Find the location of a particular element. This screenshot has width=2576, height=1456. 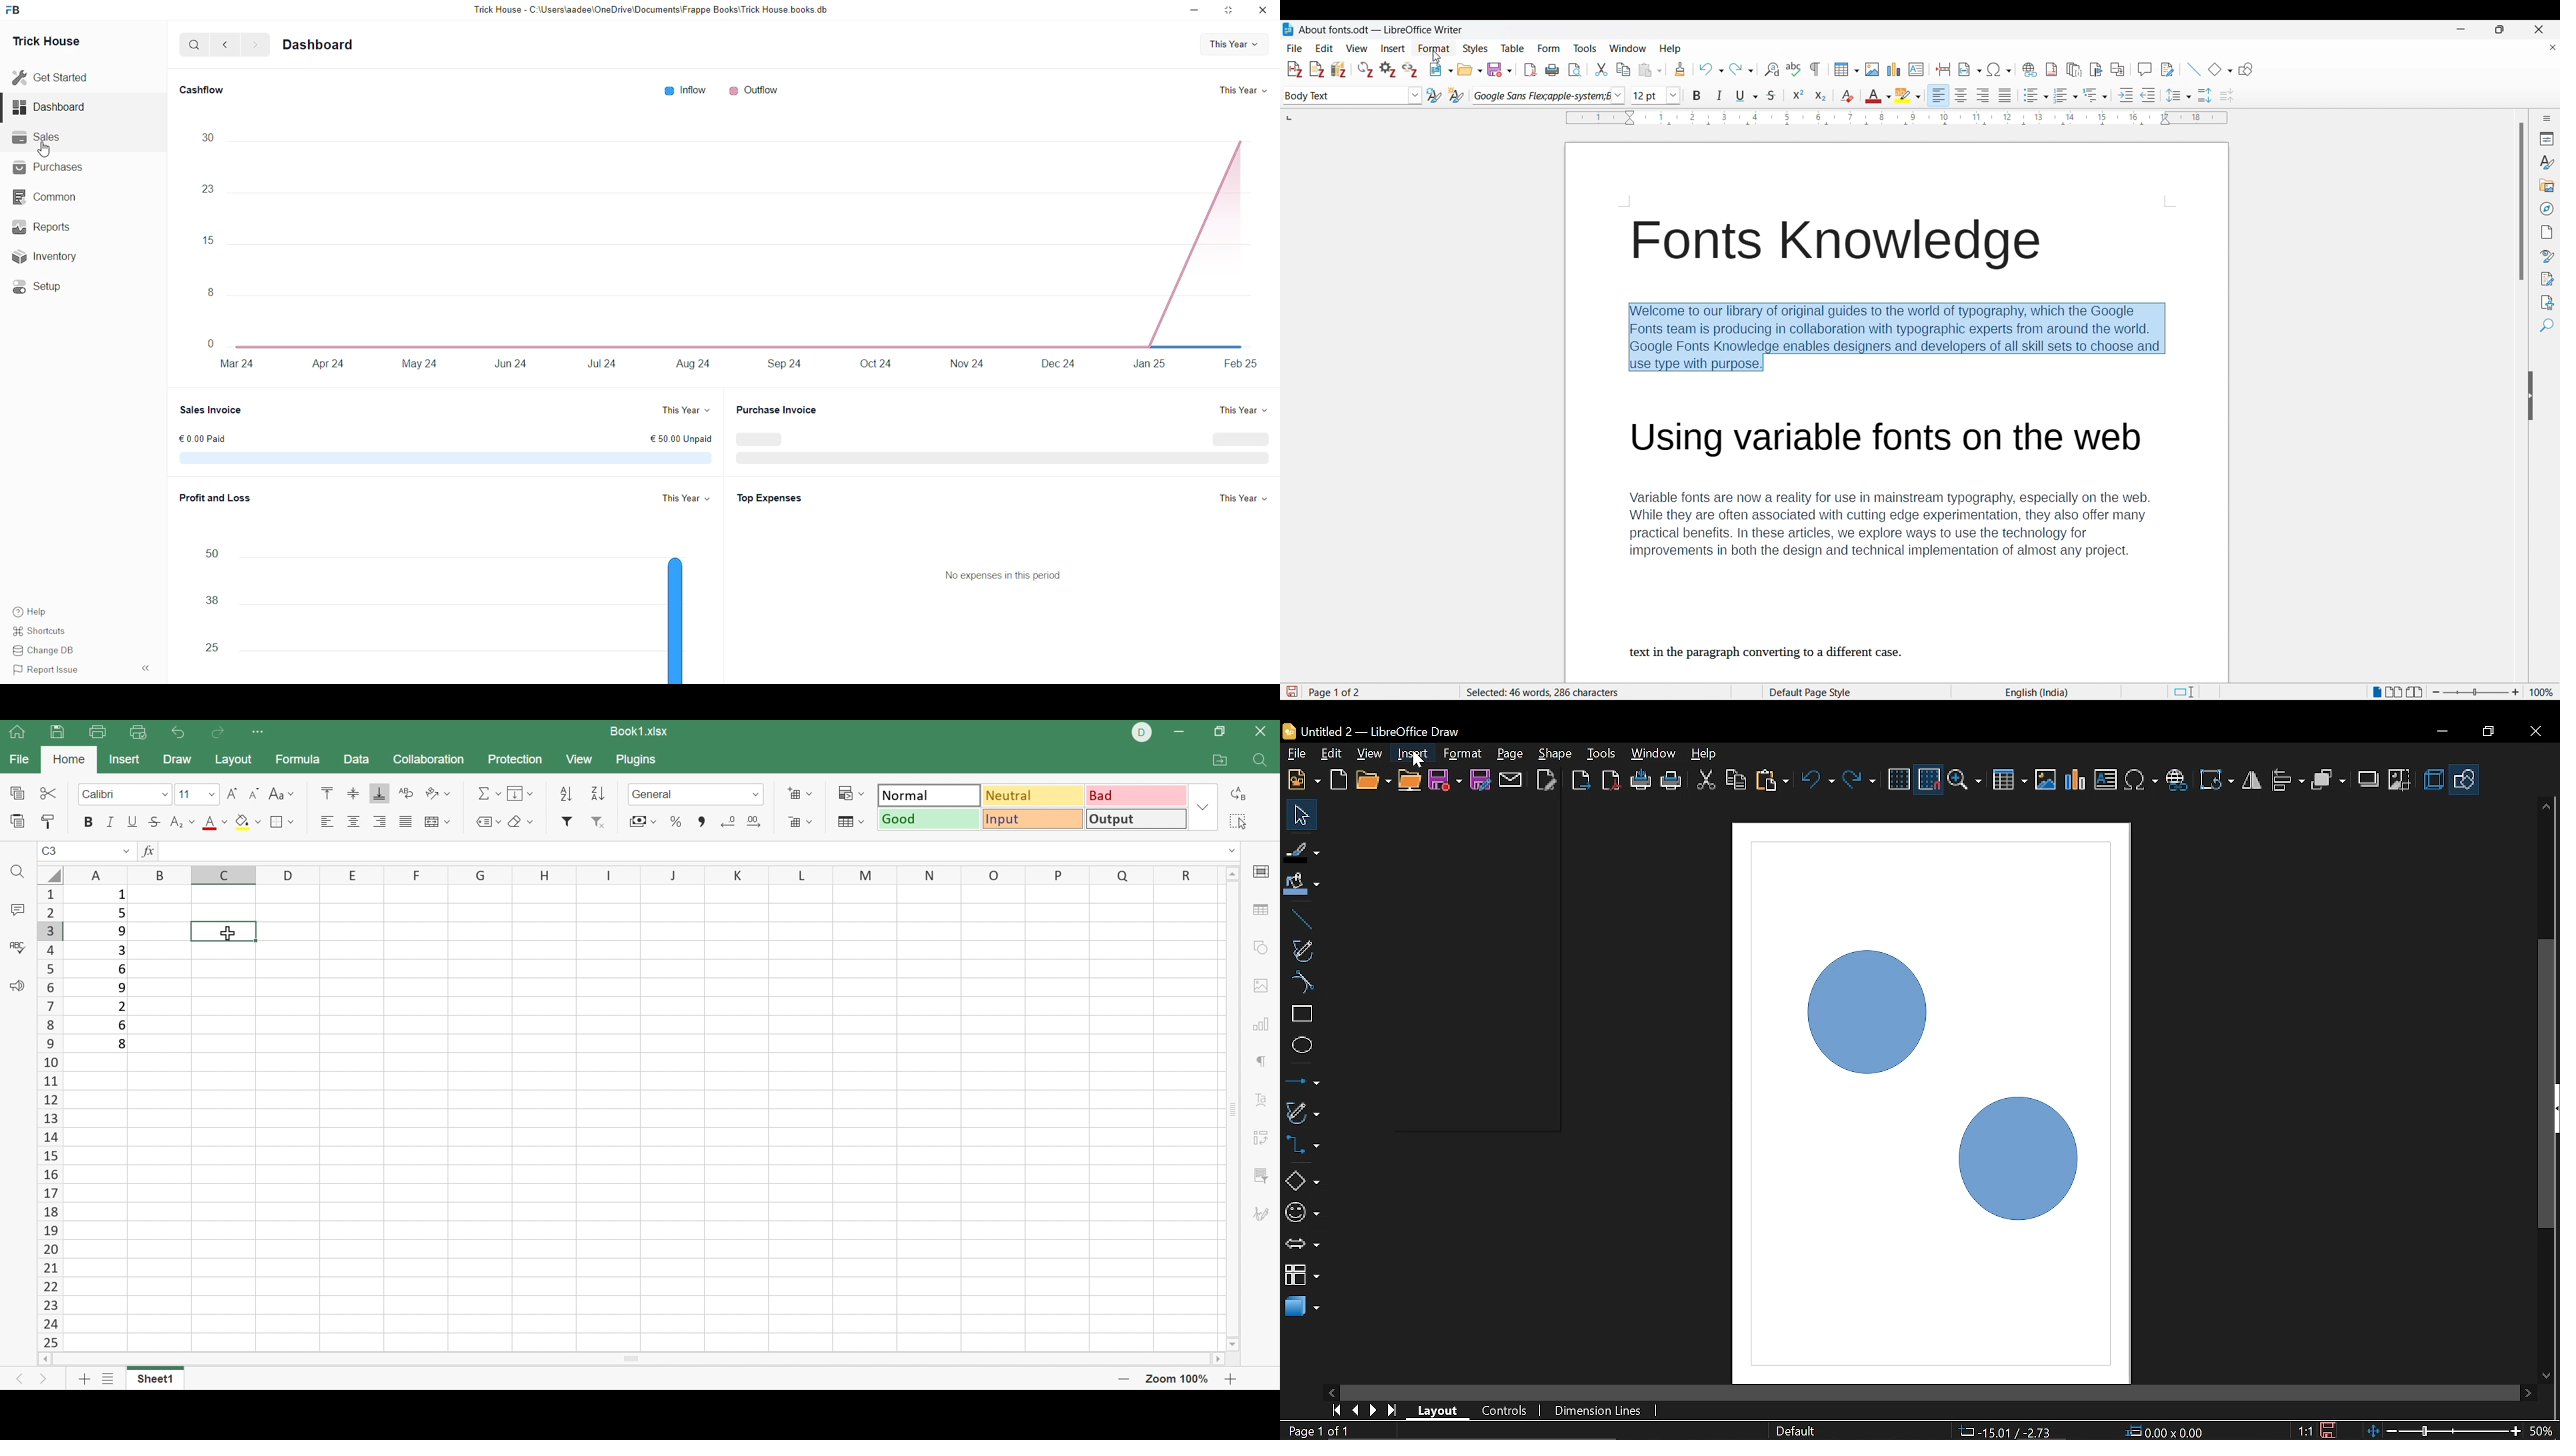

Insert menu is located at coordinates (1393, 49).